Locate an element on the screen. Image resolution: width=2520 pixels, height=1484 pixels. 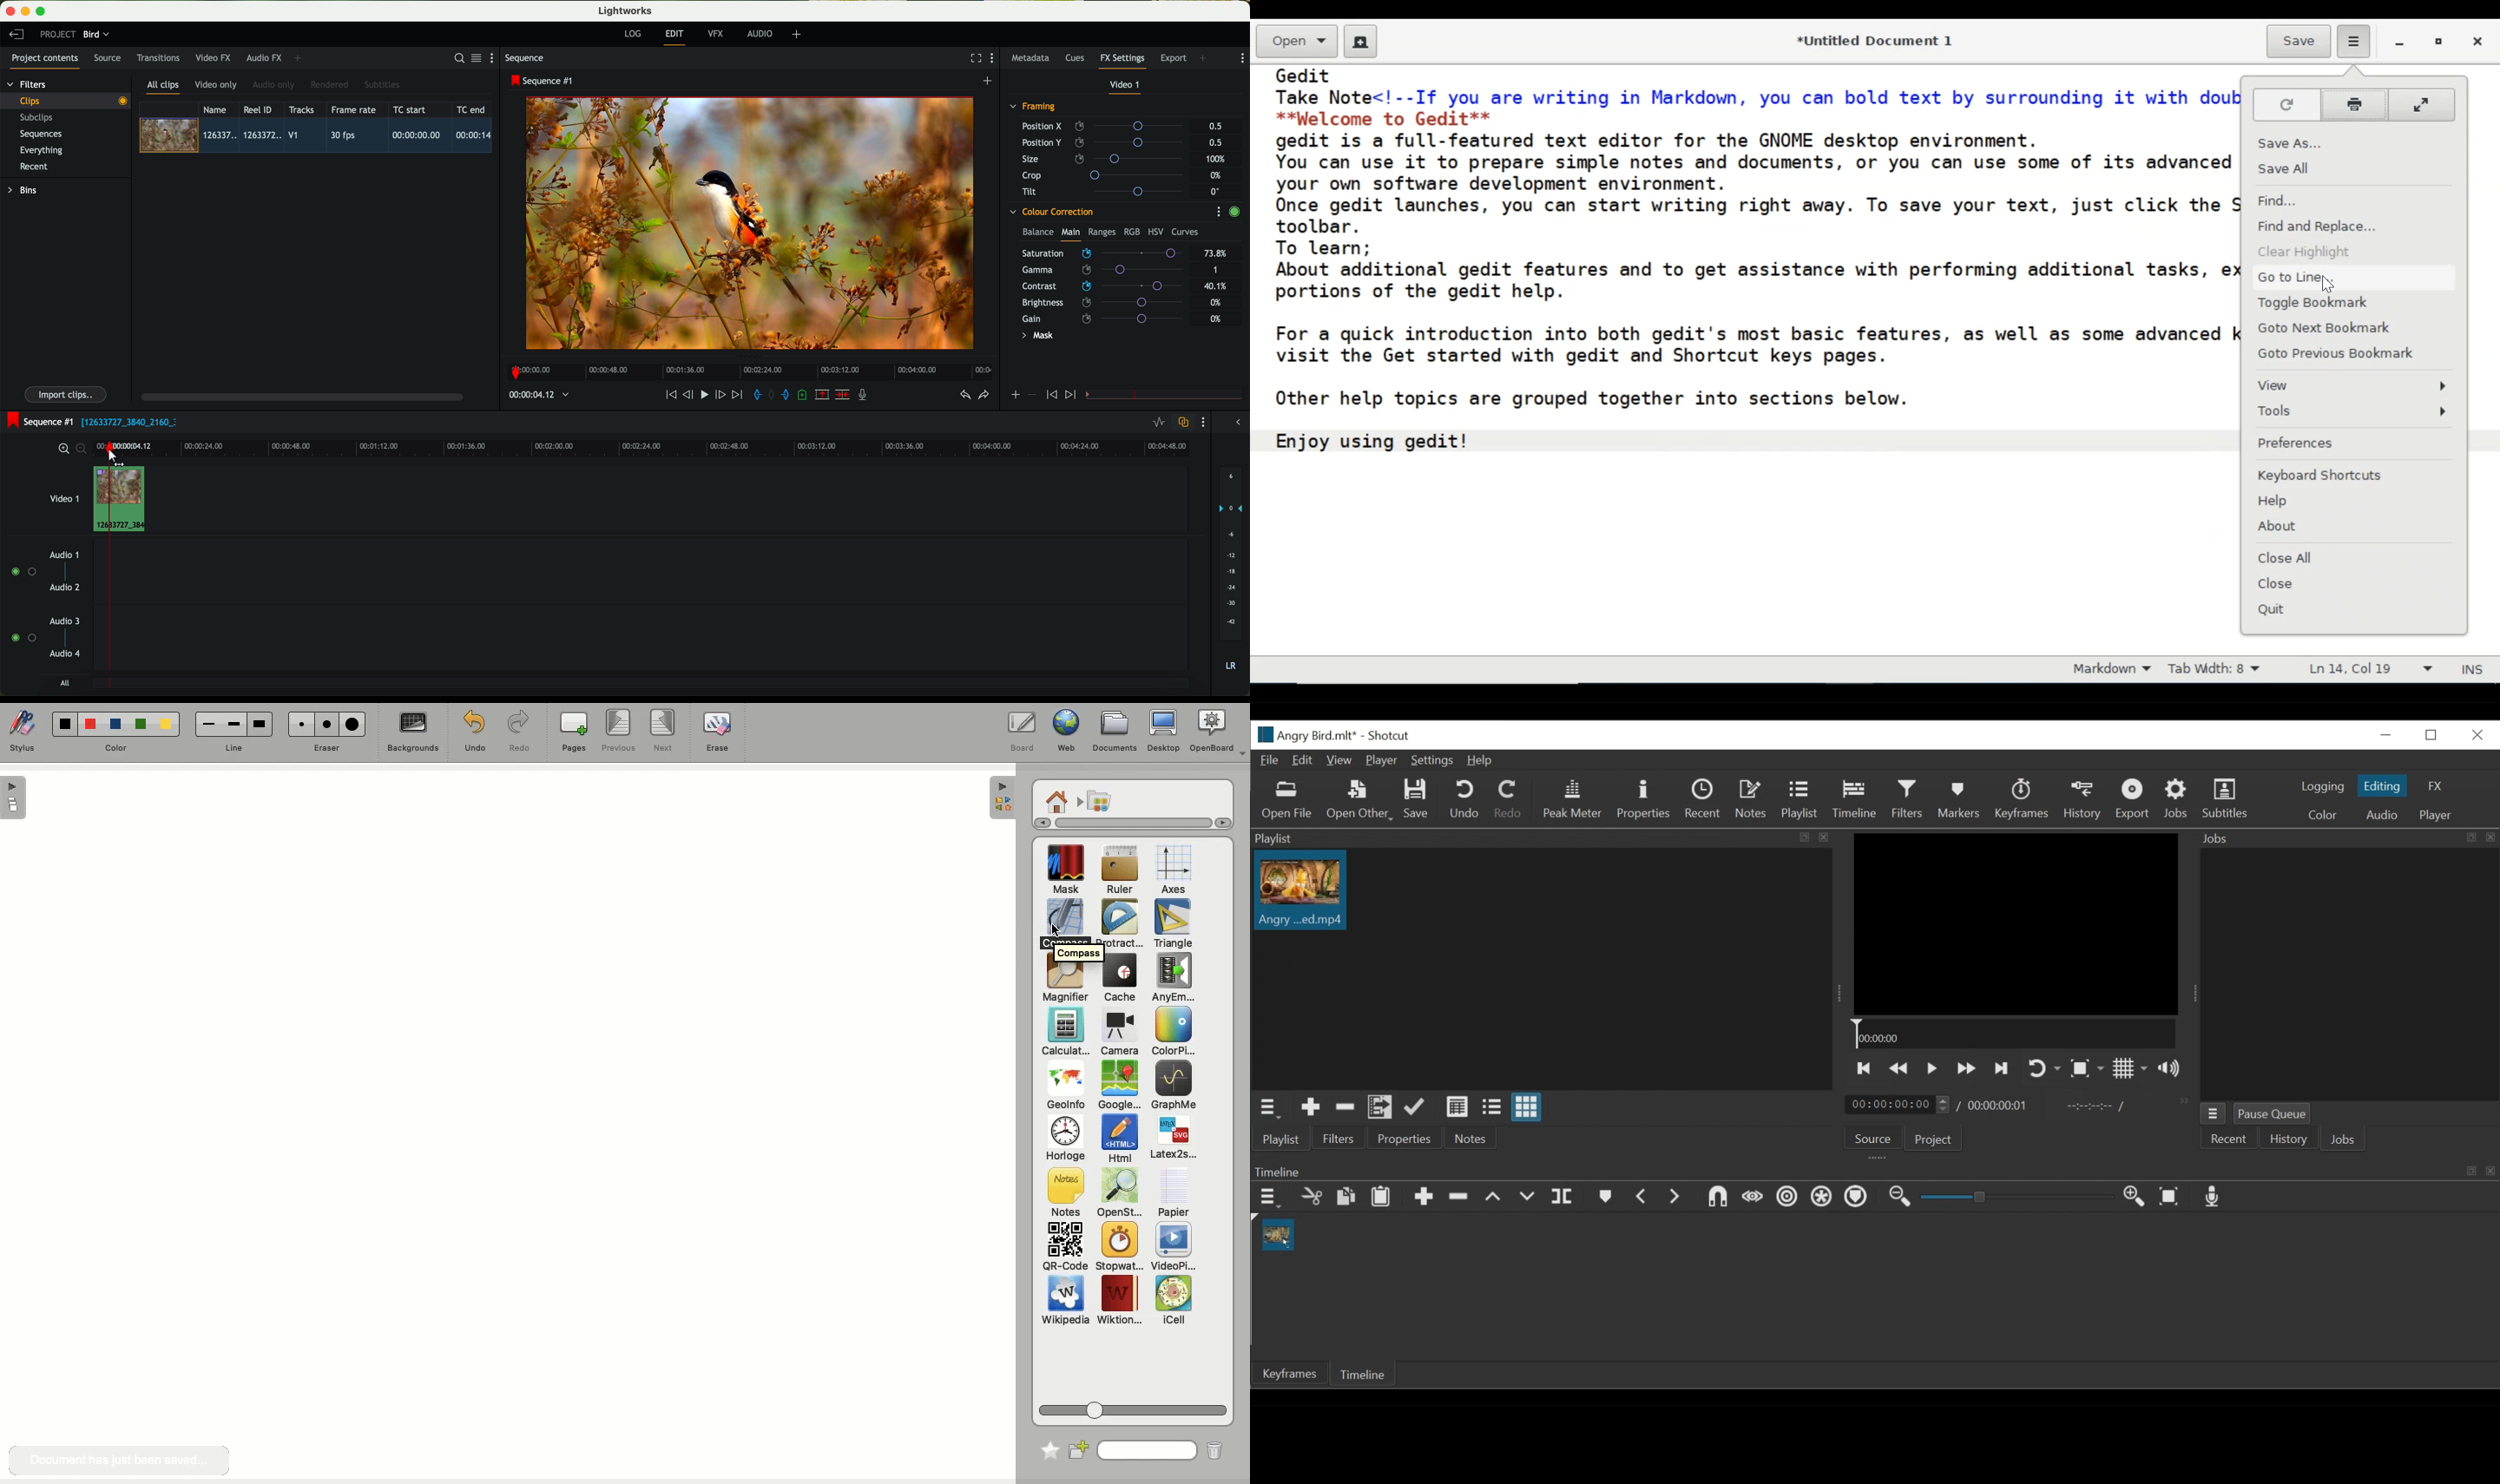
73.8% is located at coordinates (1216, 254).